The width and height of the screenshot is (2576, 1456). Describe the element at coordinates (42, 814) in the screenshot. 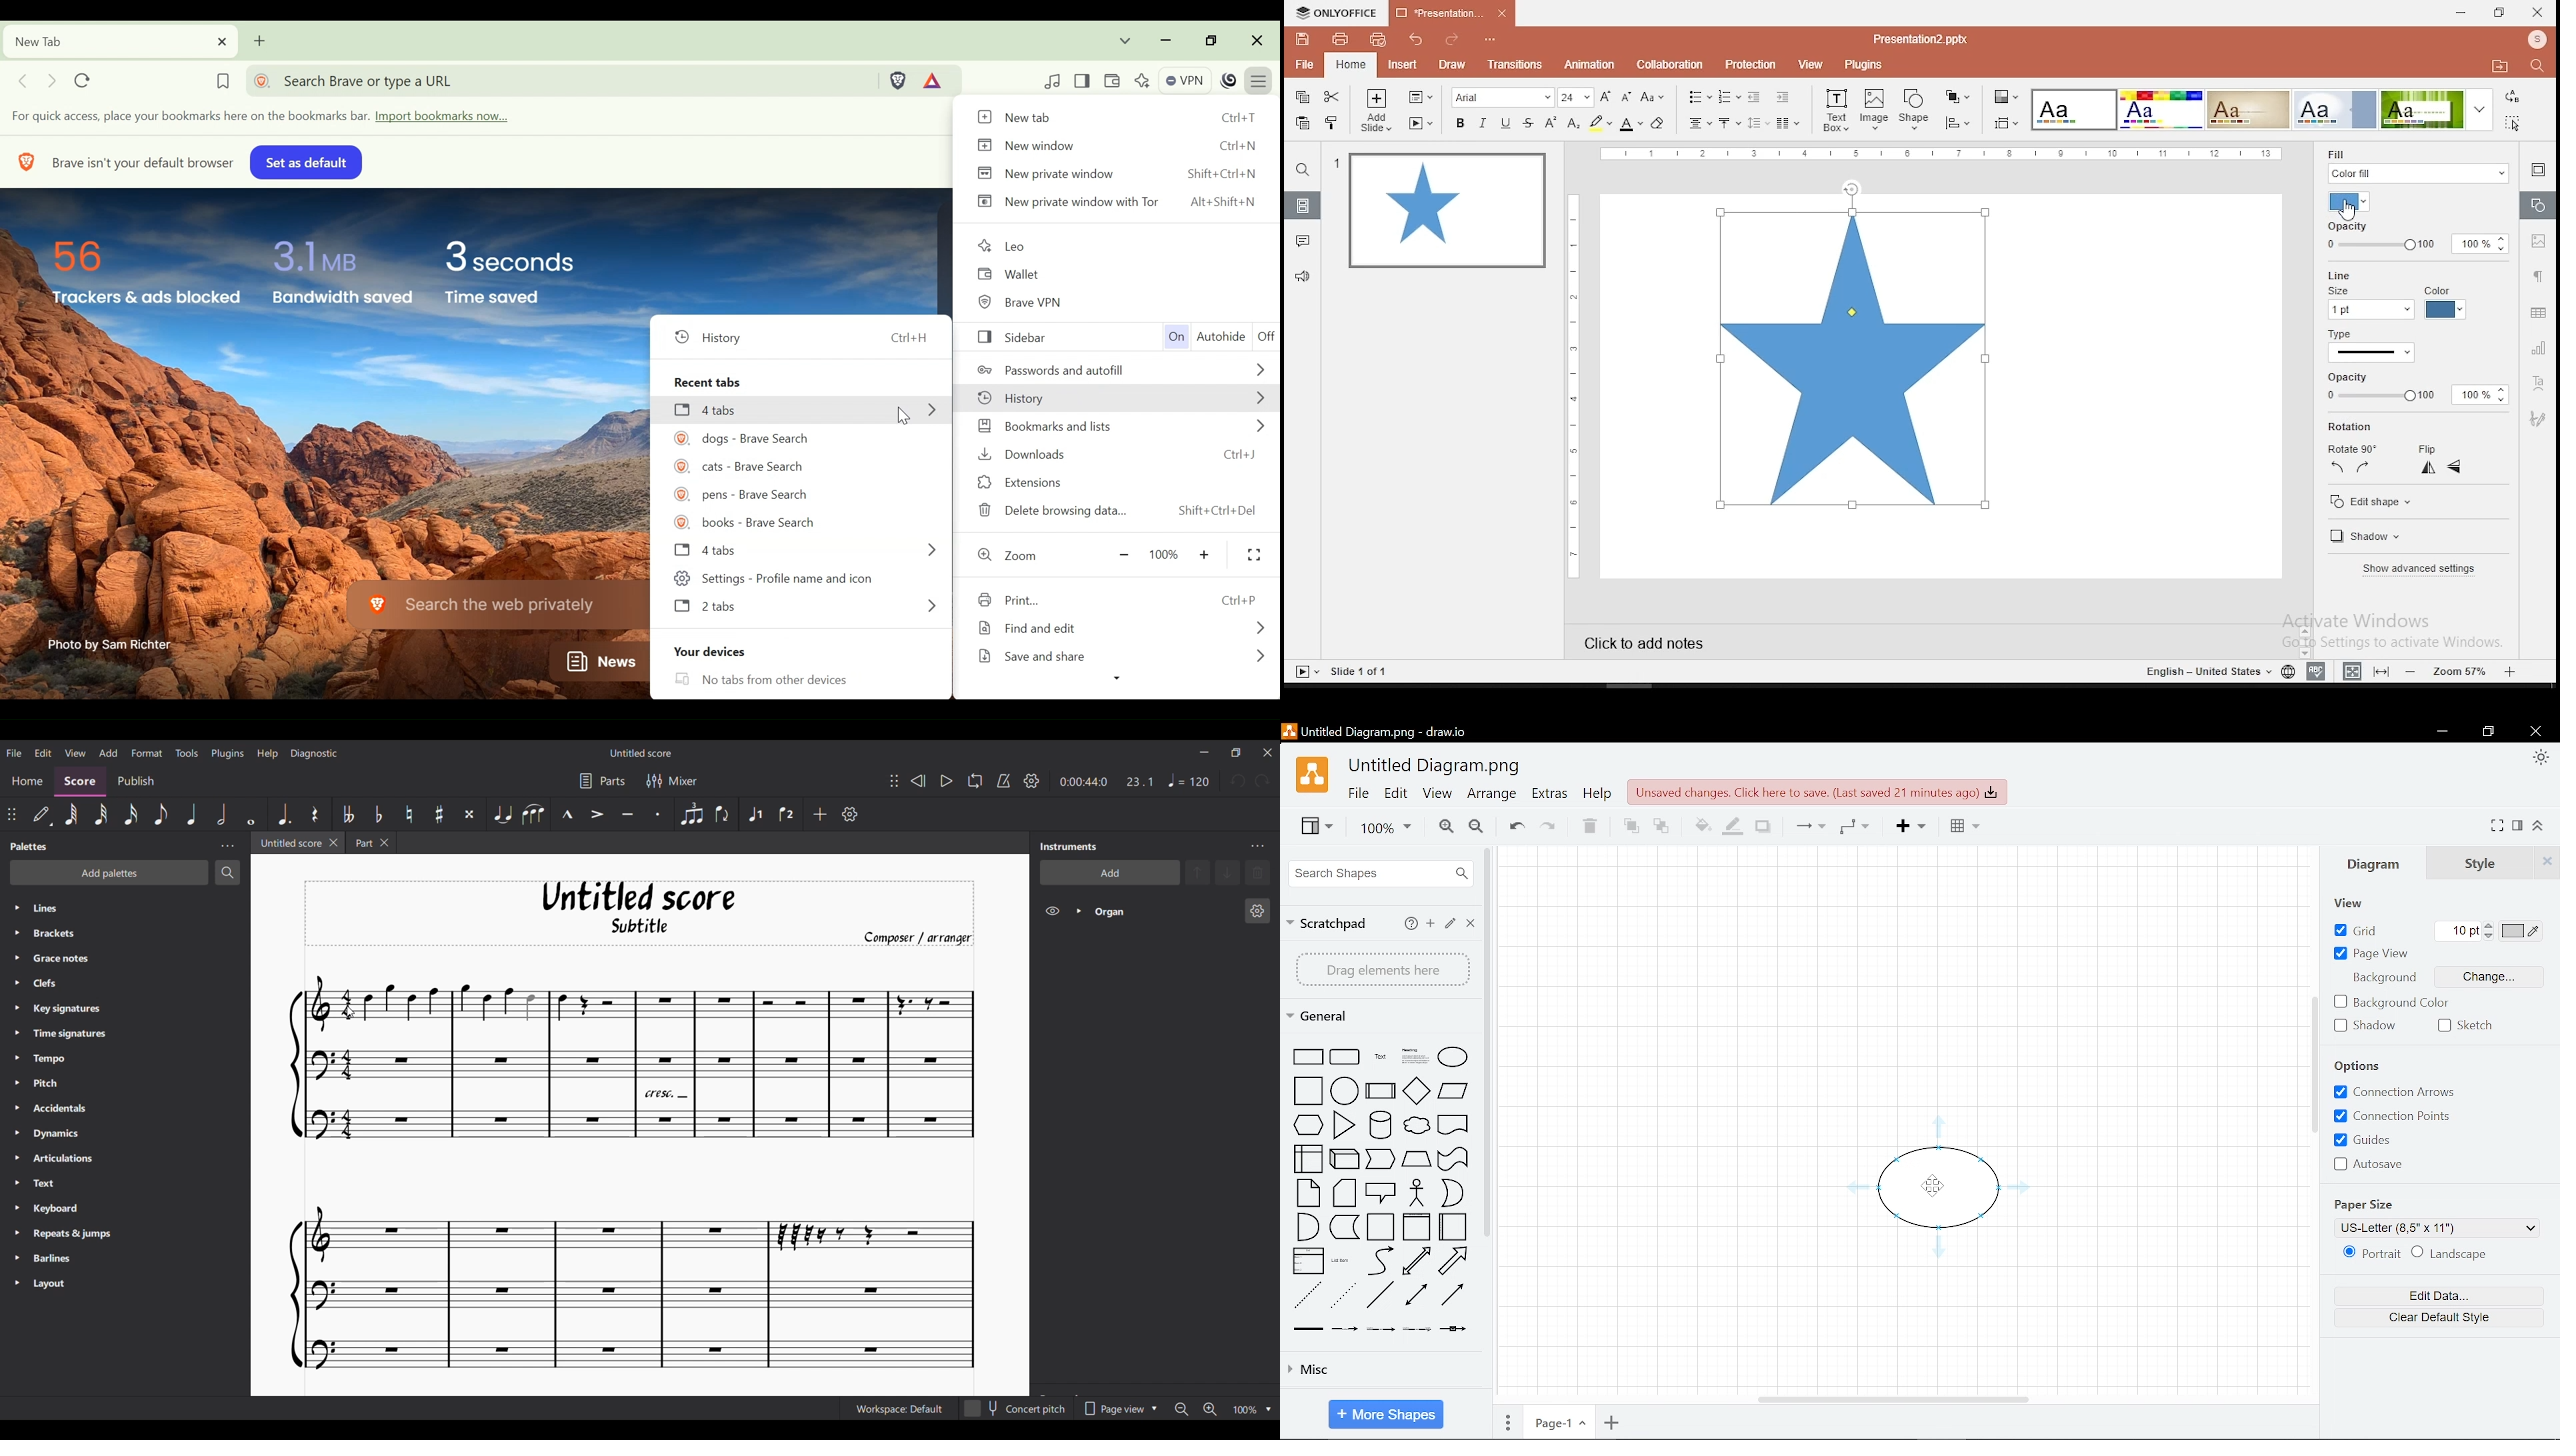

I see `Default` at that location.